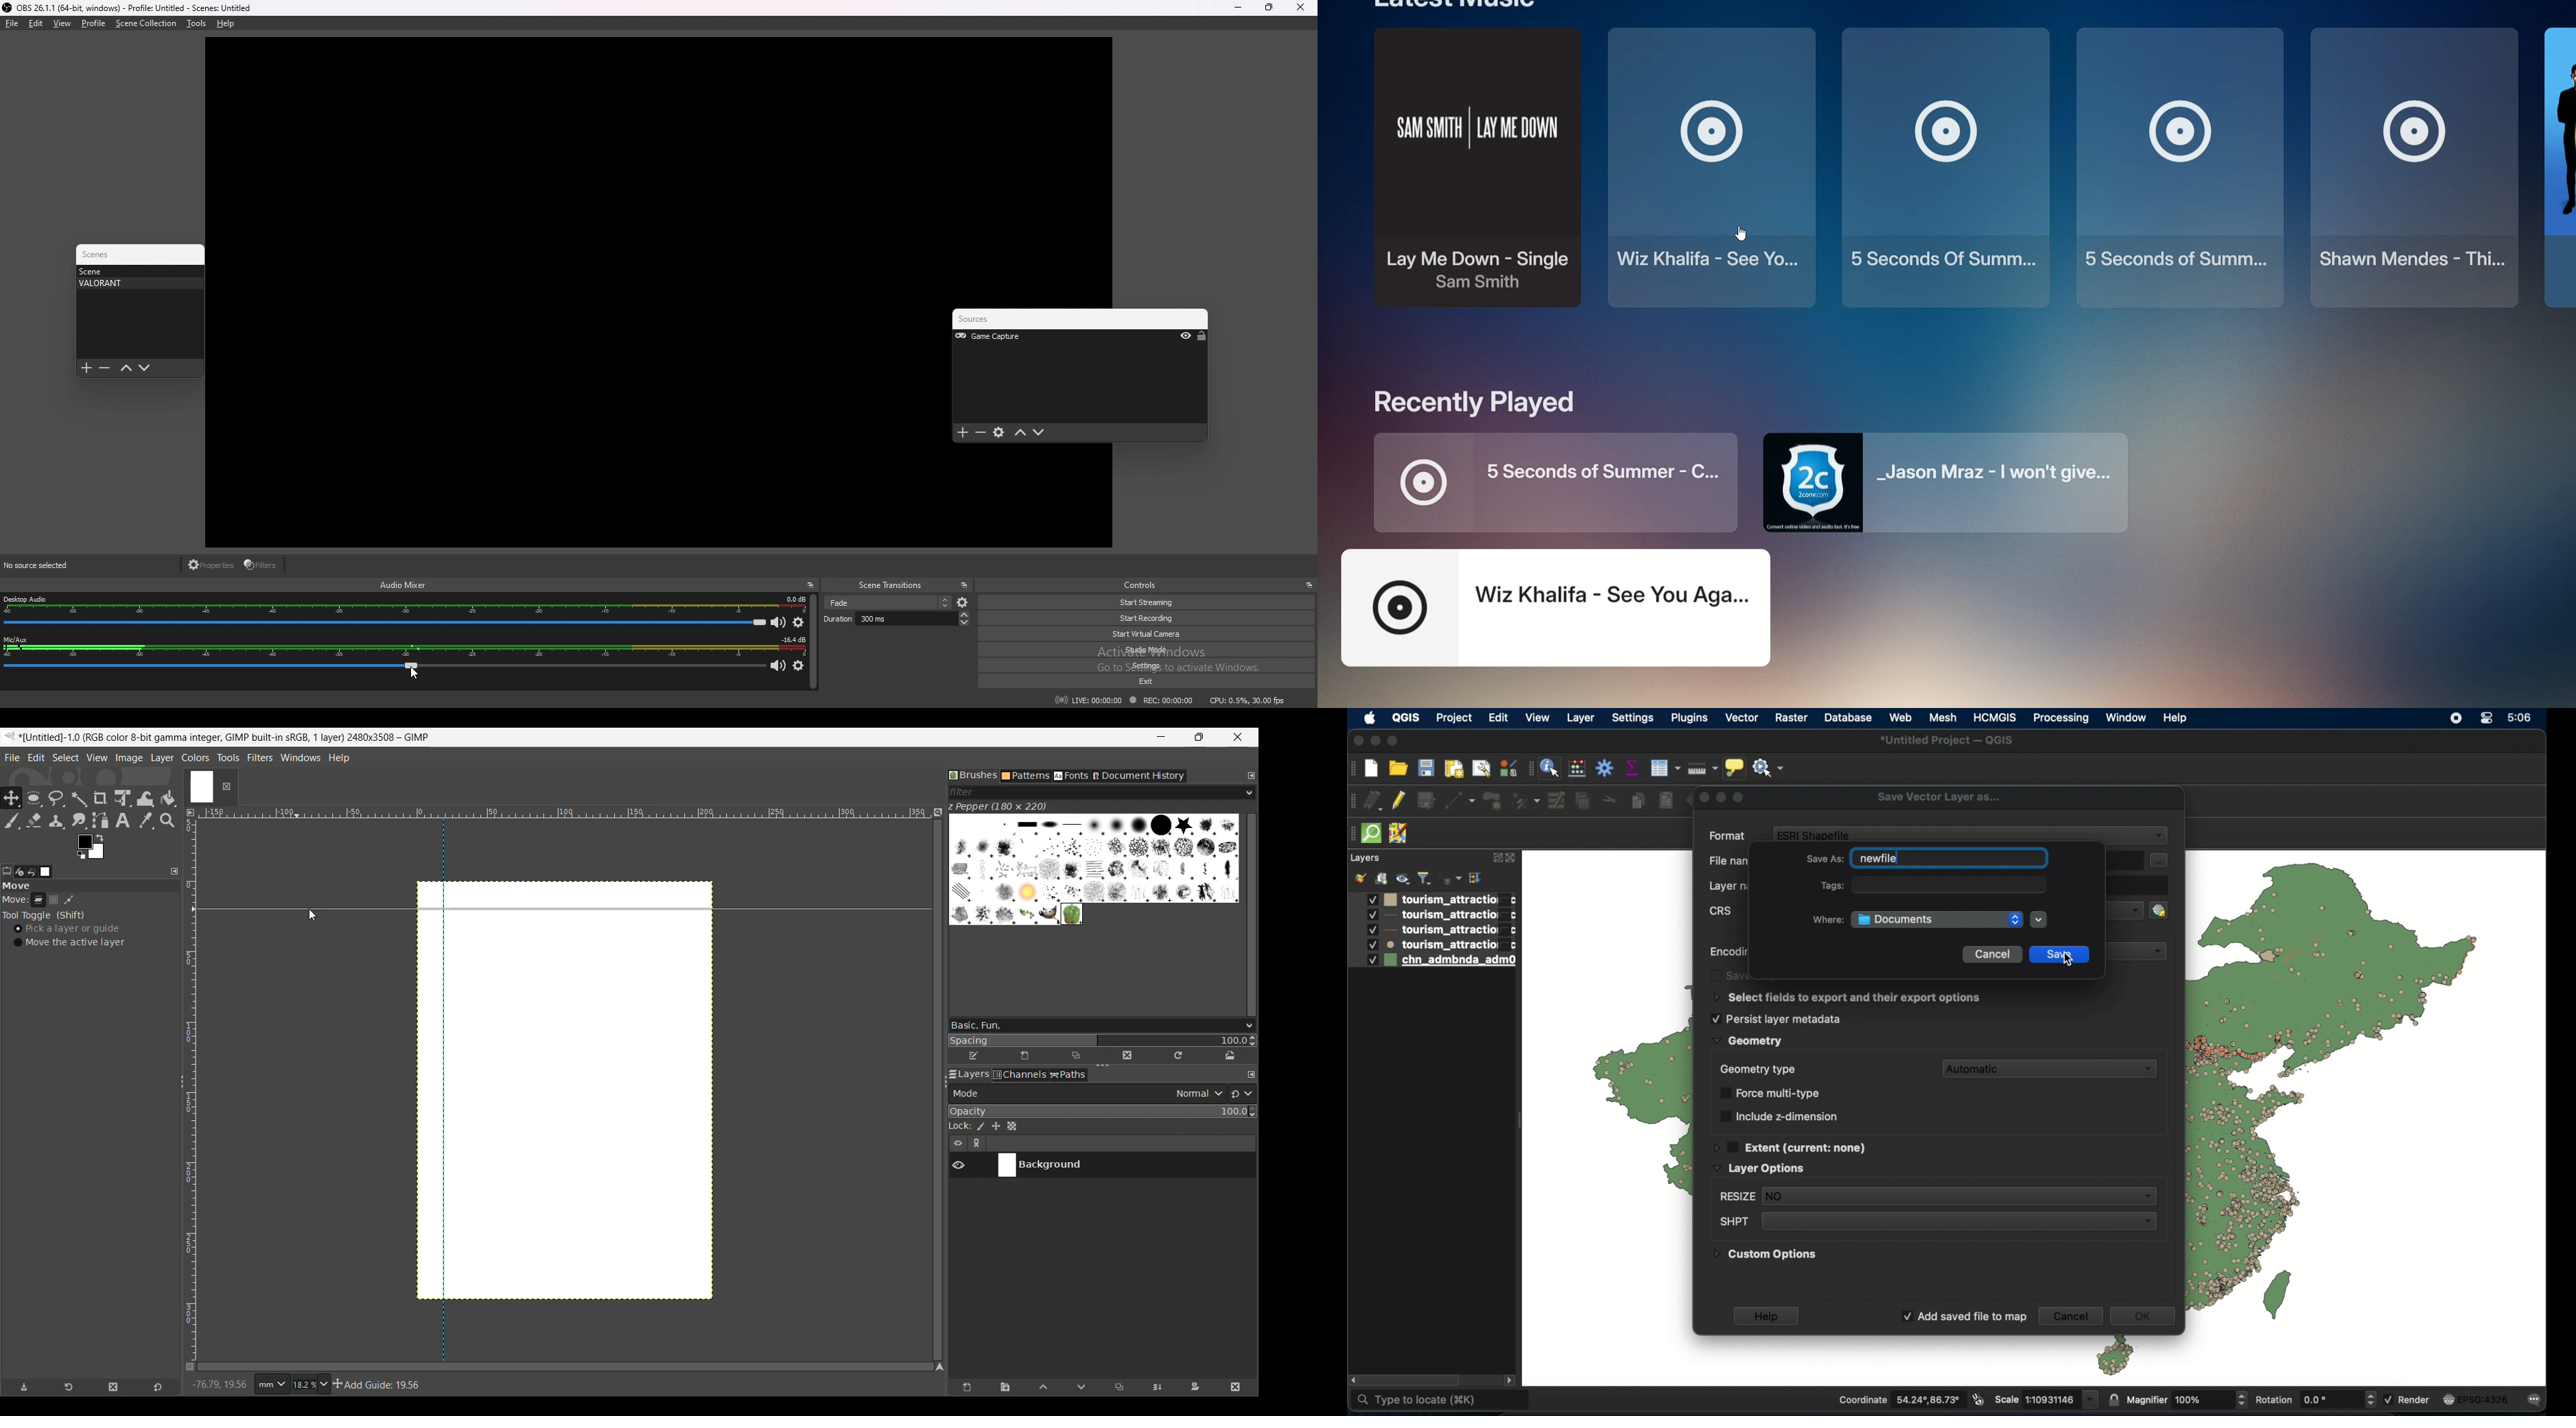  I want to click on Horizontal guideline dragged on to canvas, so click(816, 901).